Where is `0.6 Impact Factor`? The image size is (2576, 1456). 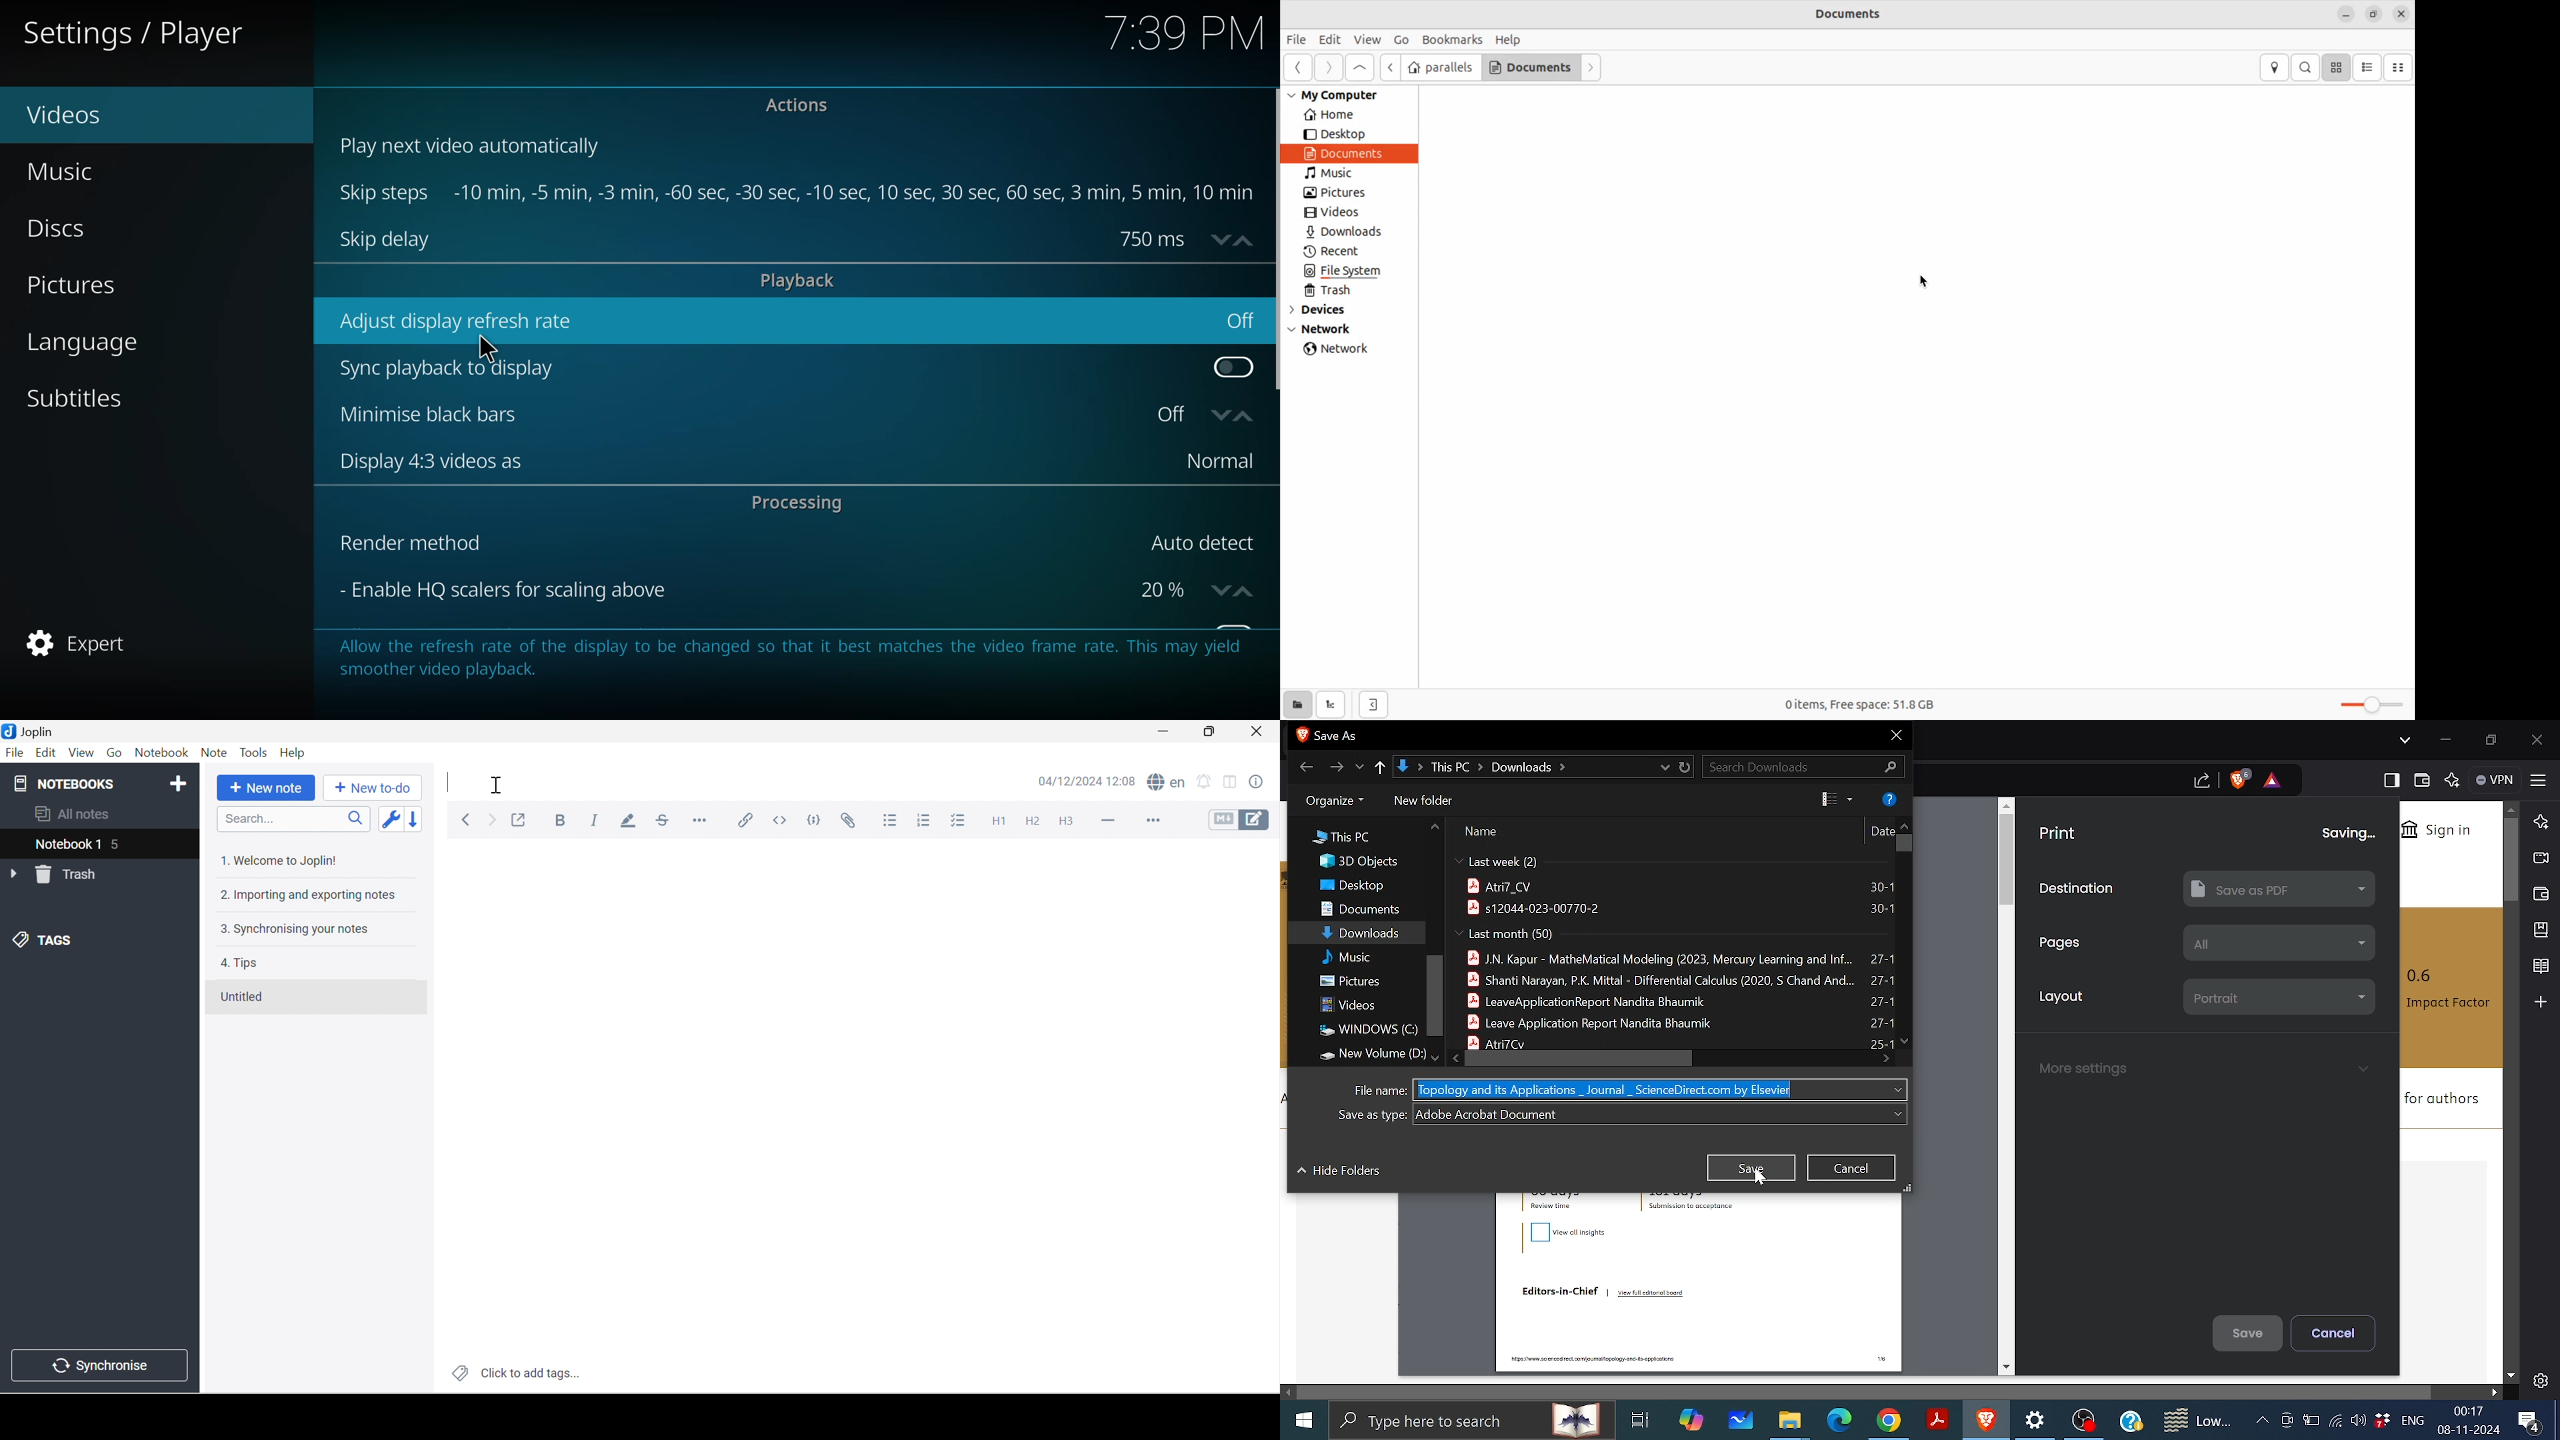
0.6 Impact Factor is located at coordinates (2453, 991).